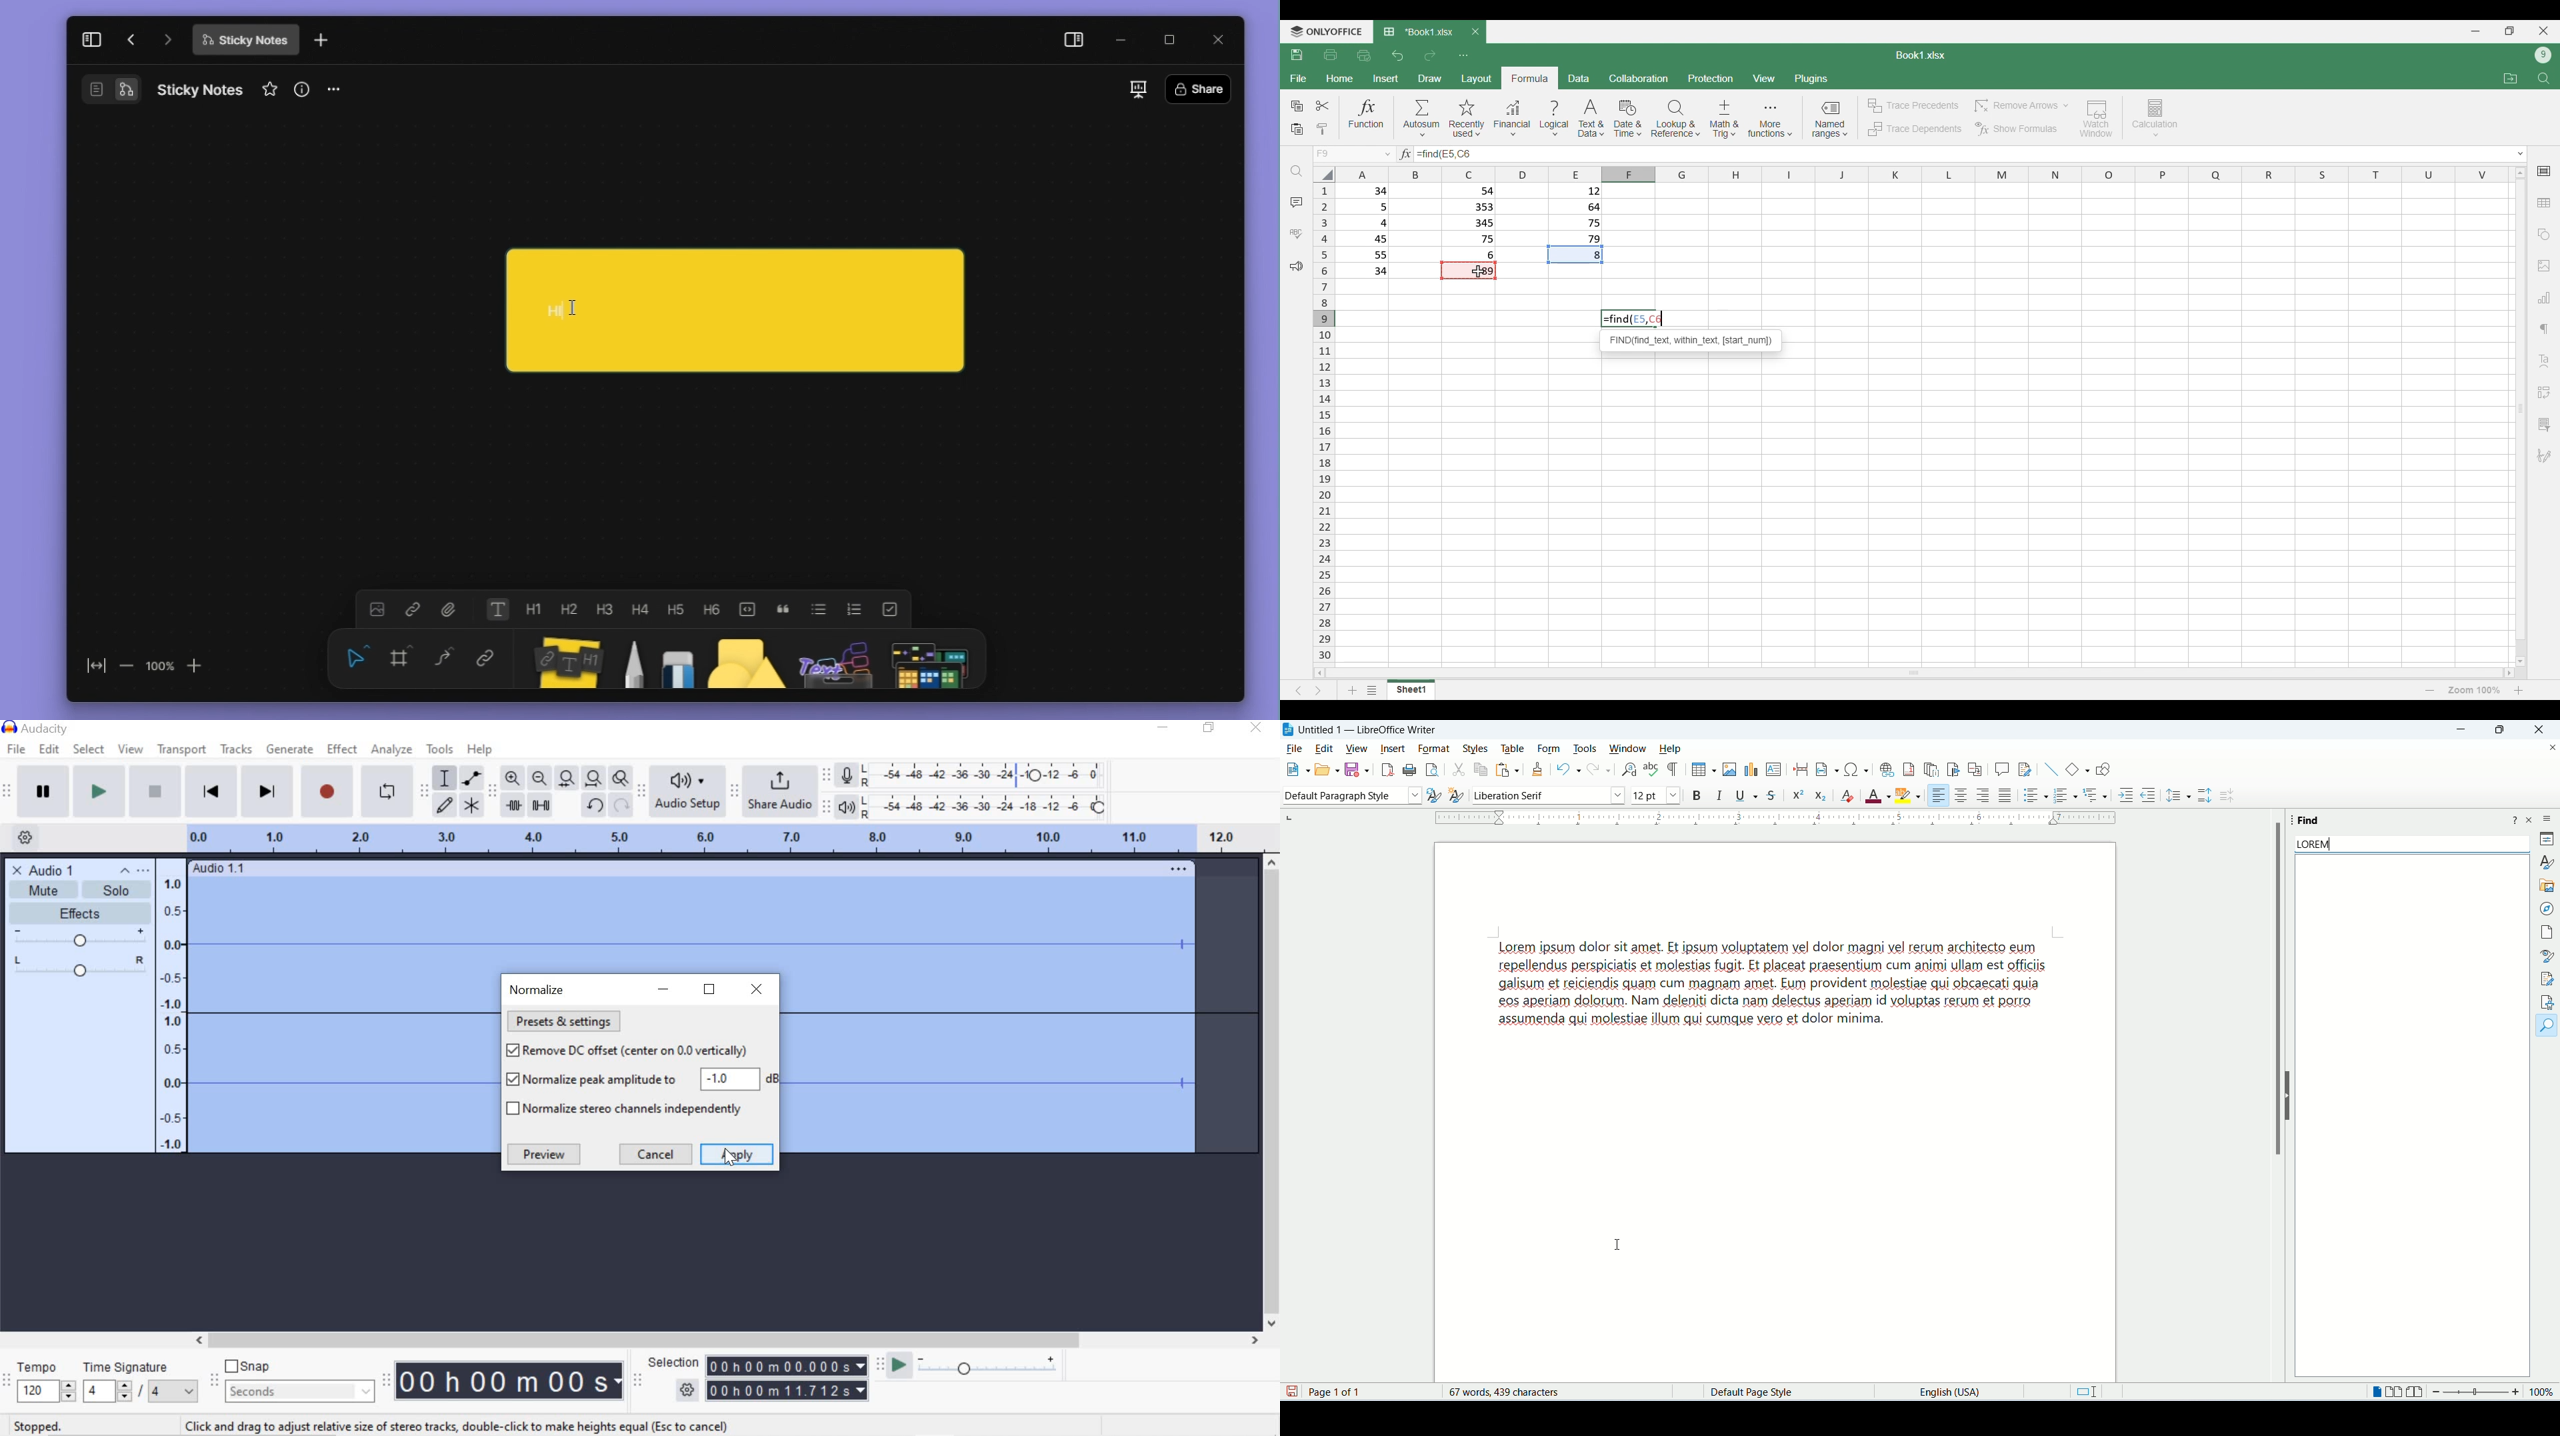  Describe the element at coordinates (1411, 689) in the screenshot. I see `Current sheet` at that location.